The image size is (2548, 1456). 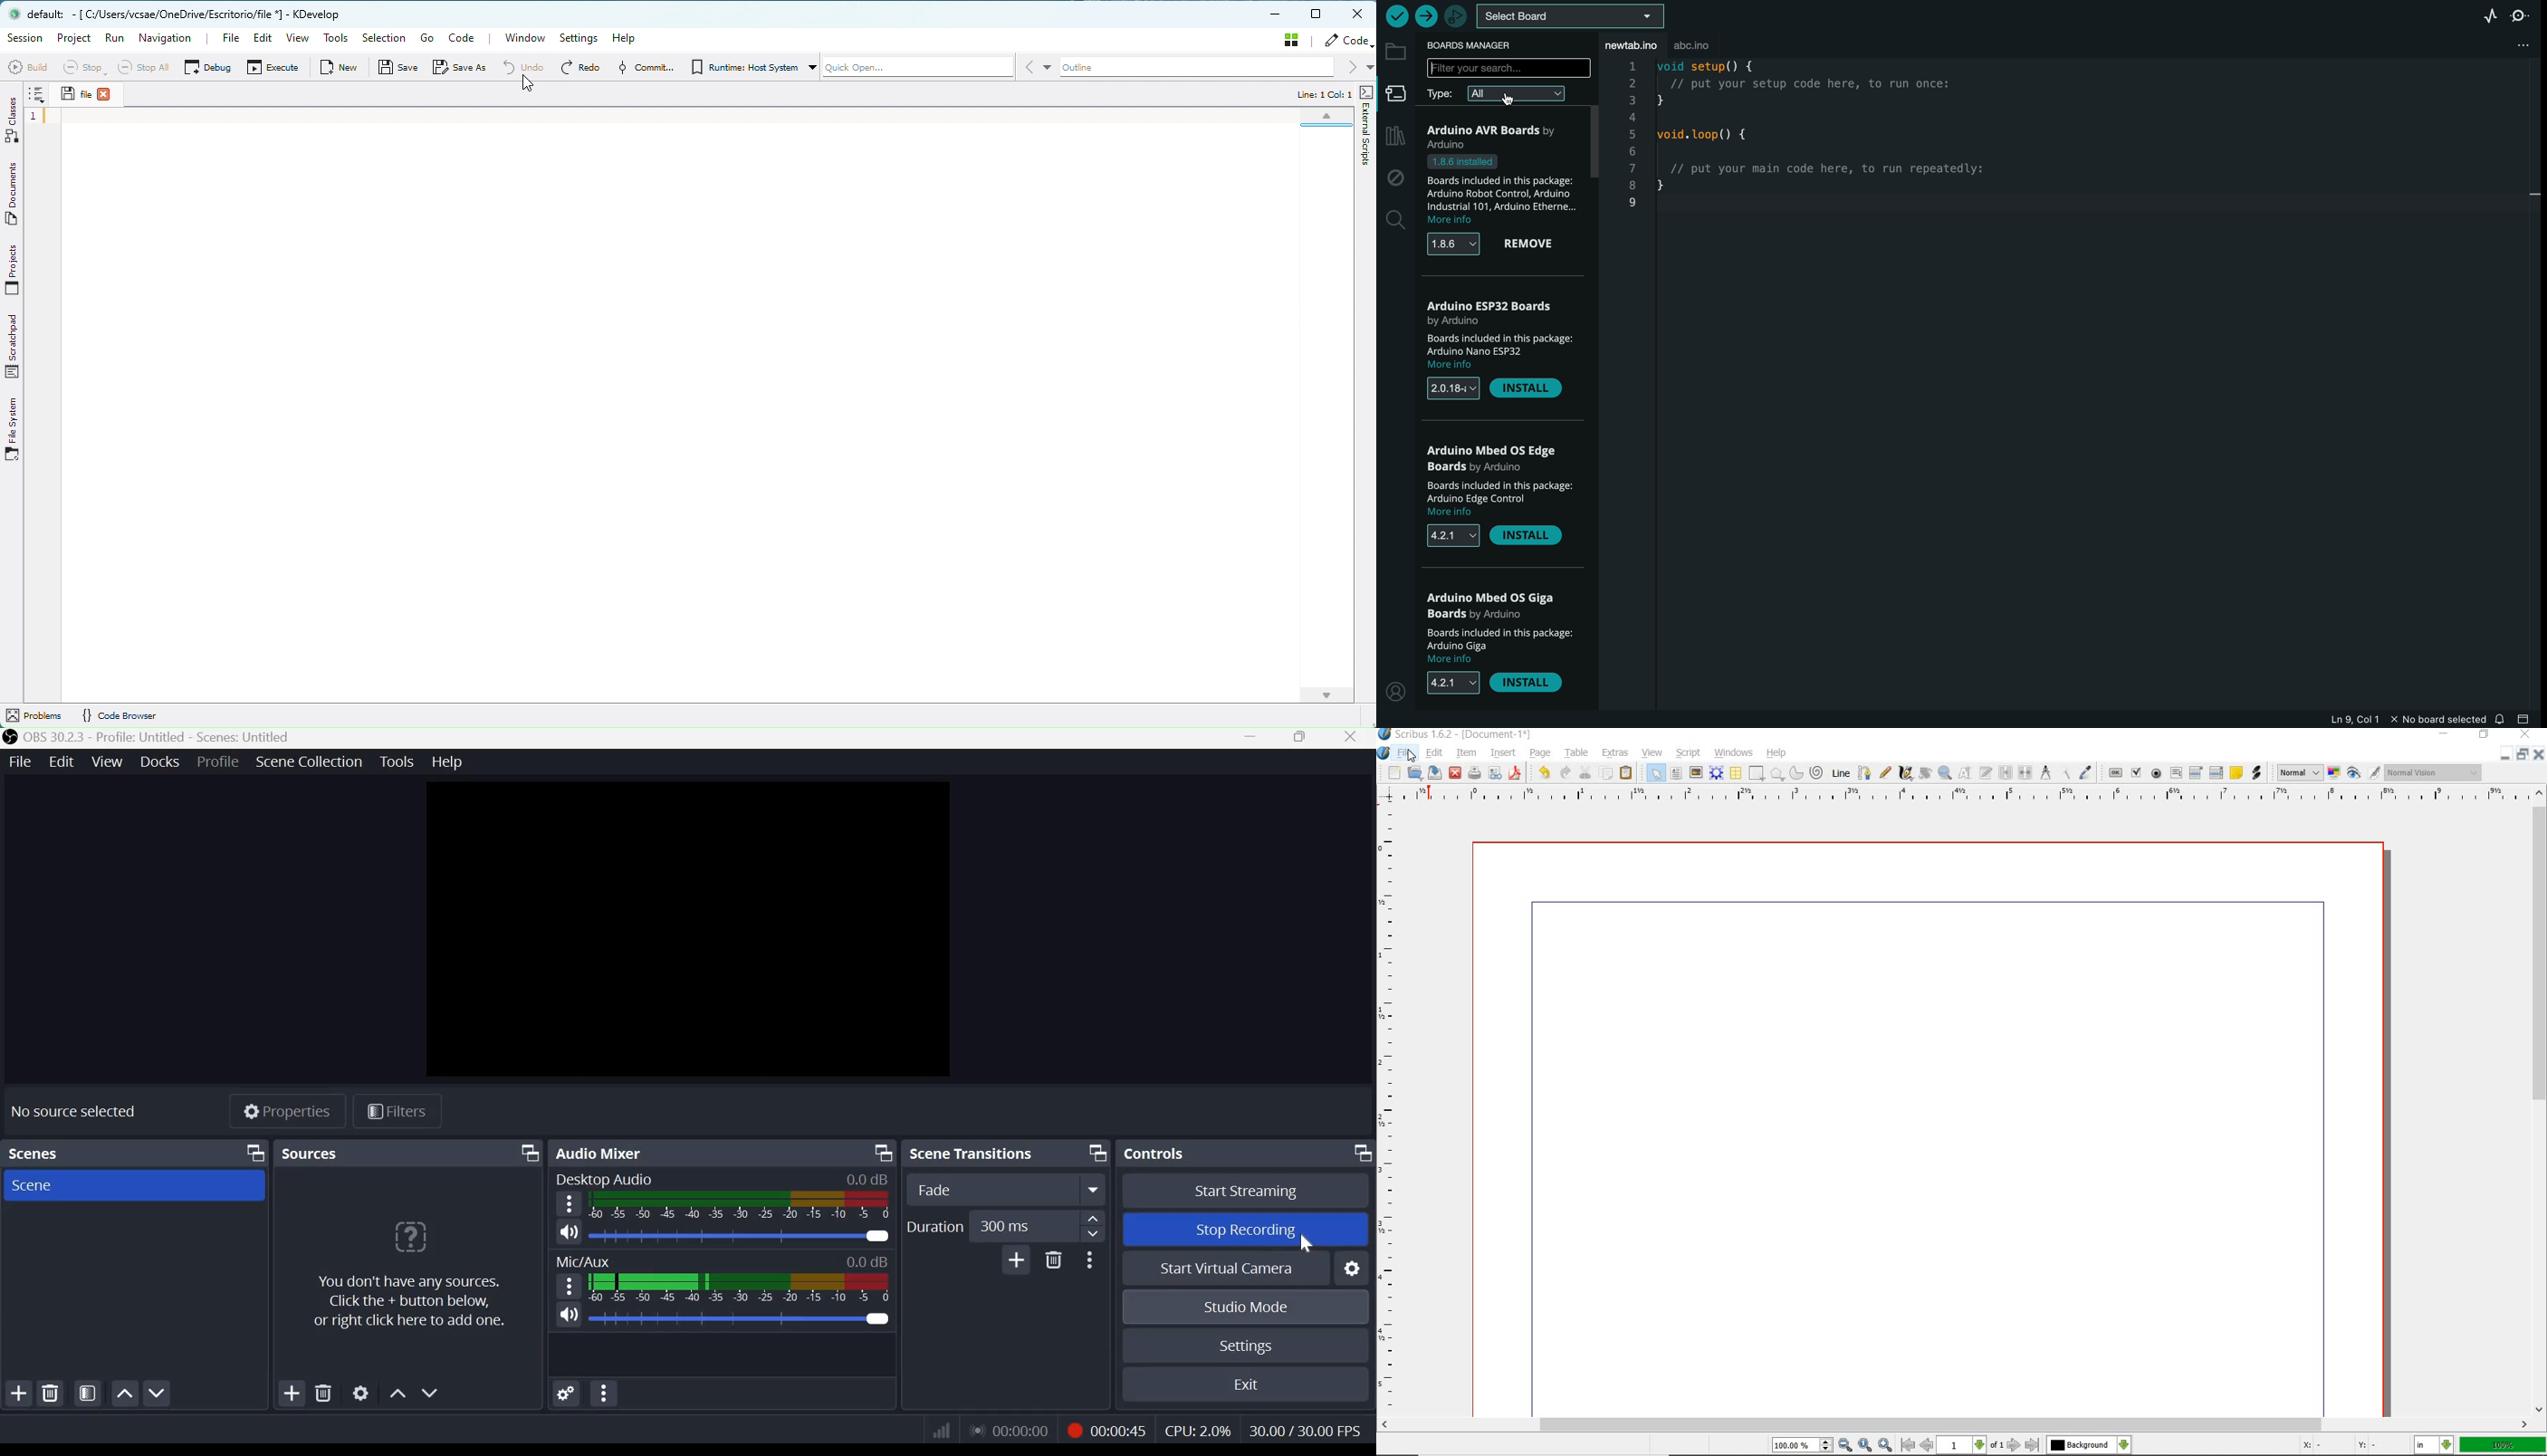 I want to click on measurements, so click(x=2046, y=773).